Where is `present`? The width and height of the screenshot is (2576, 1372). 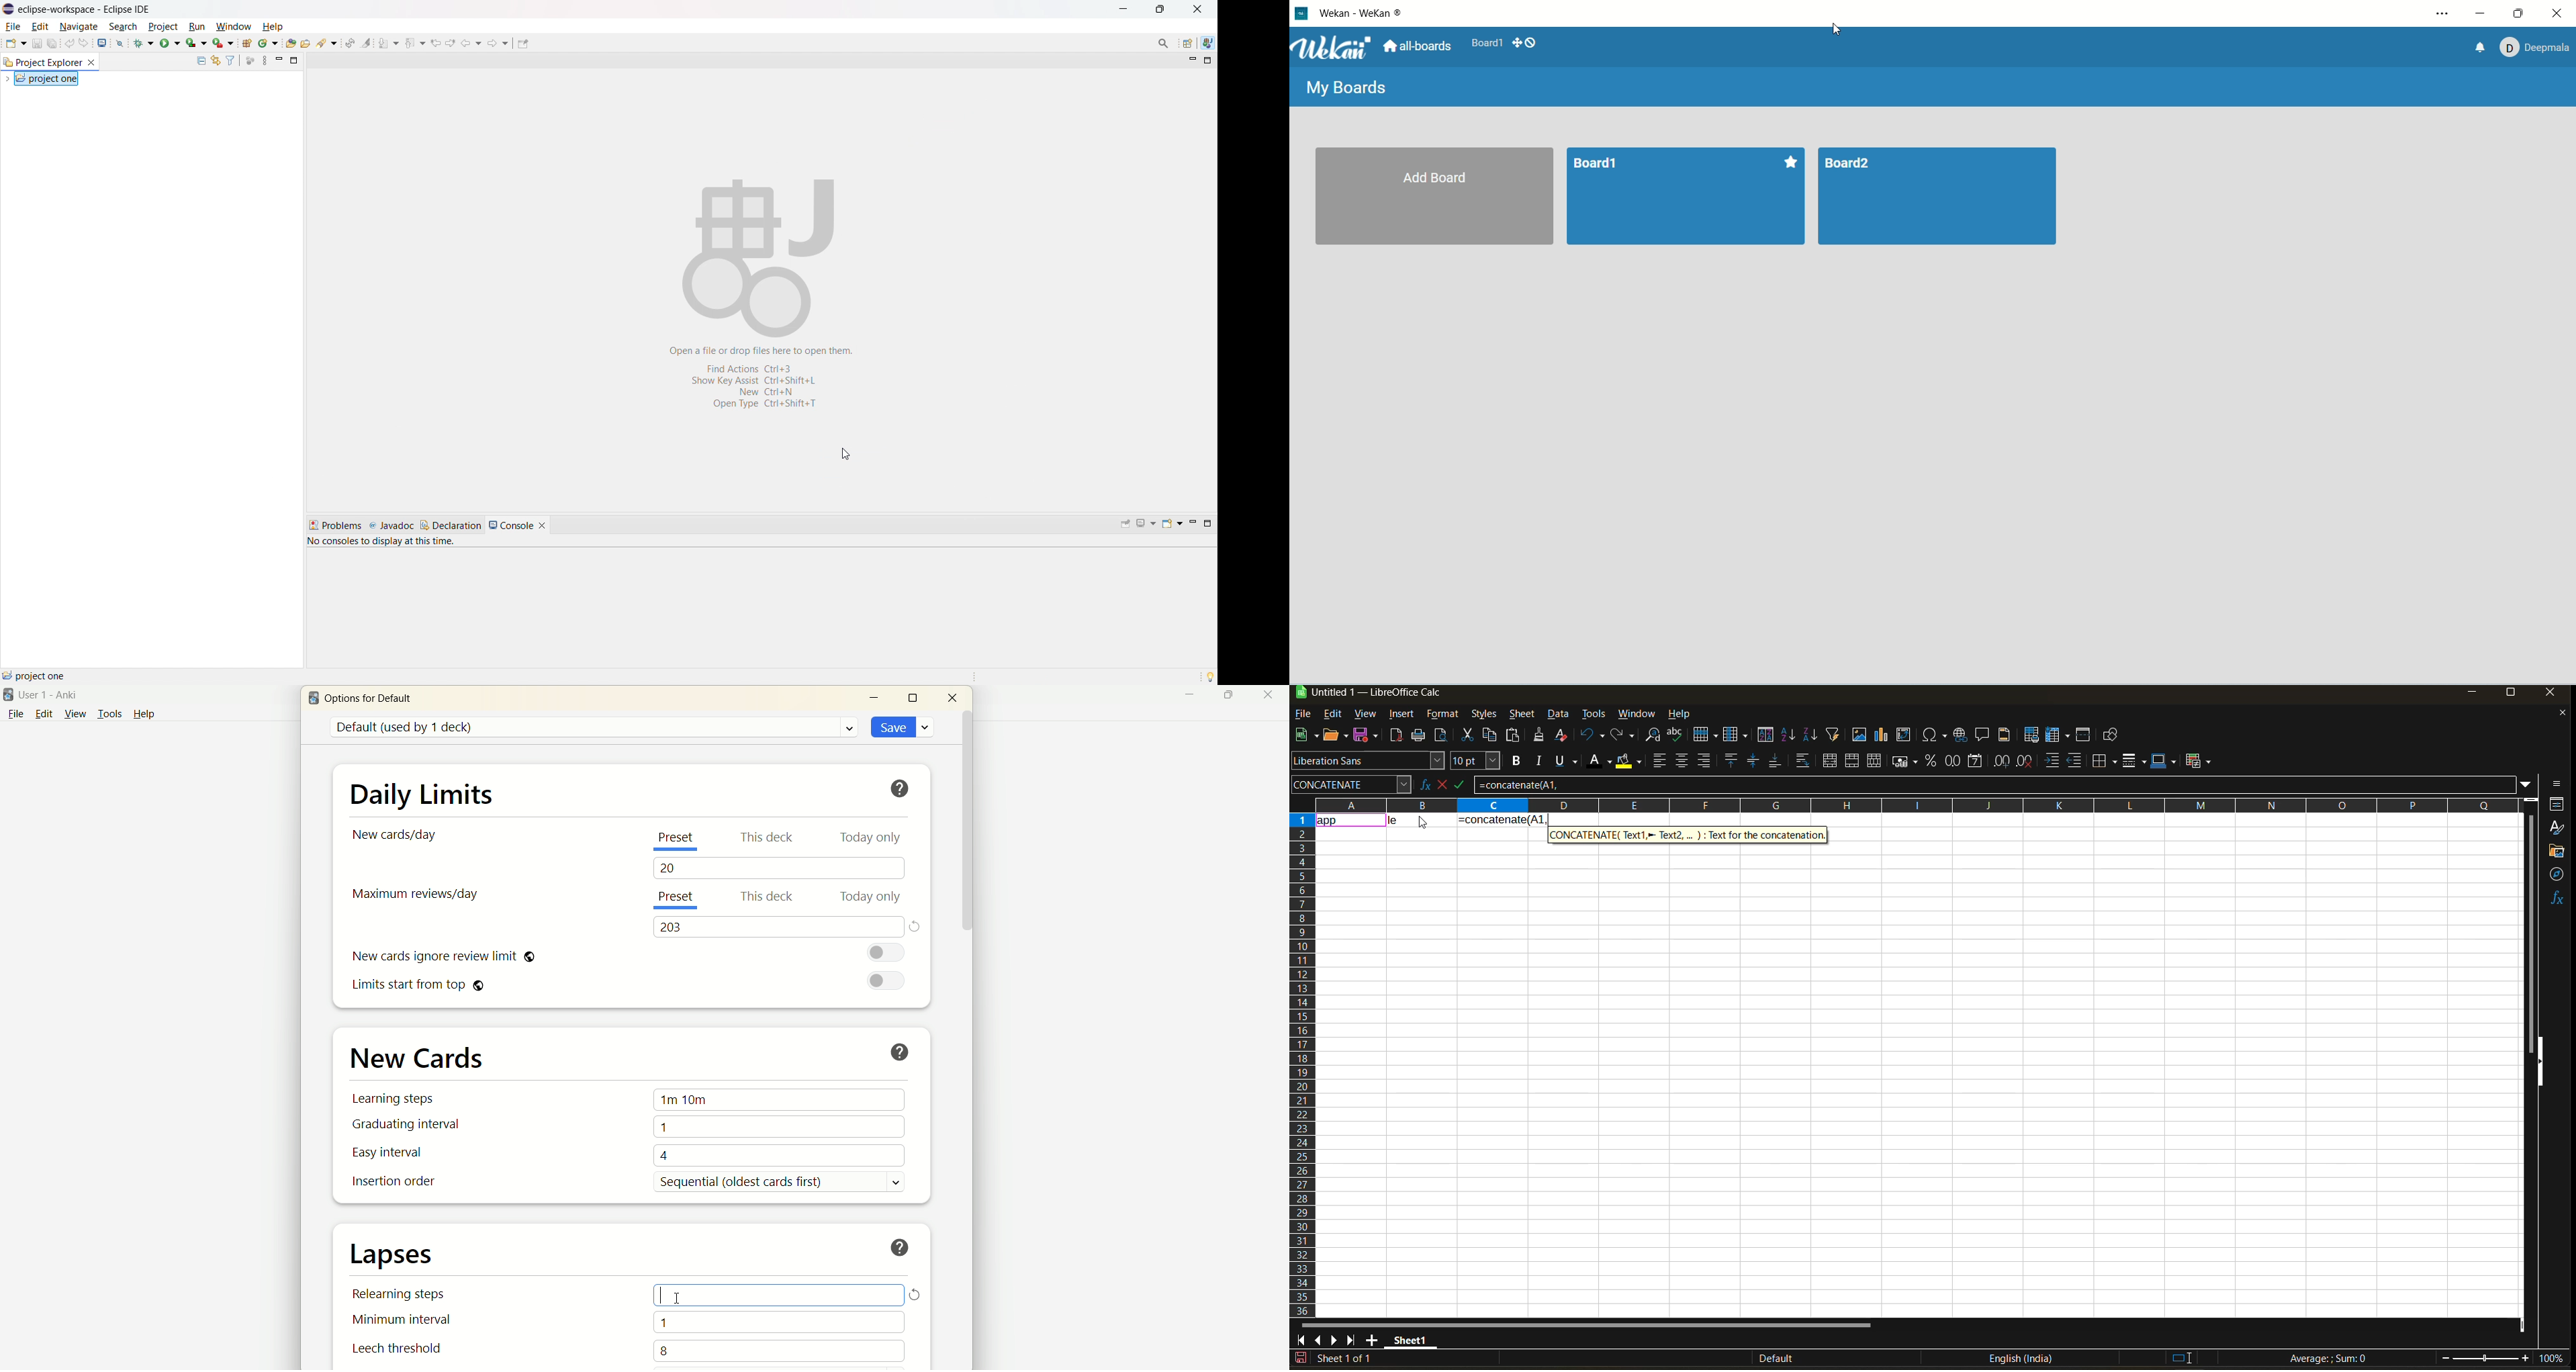
present is located at coordinates (680, 899).